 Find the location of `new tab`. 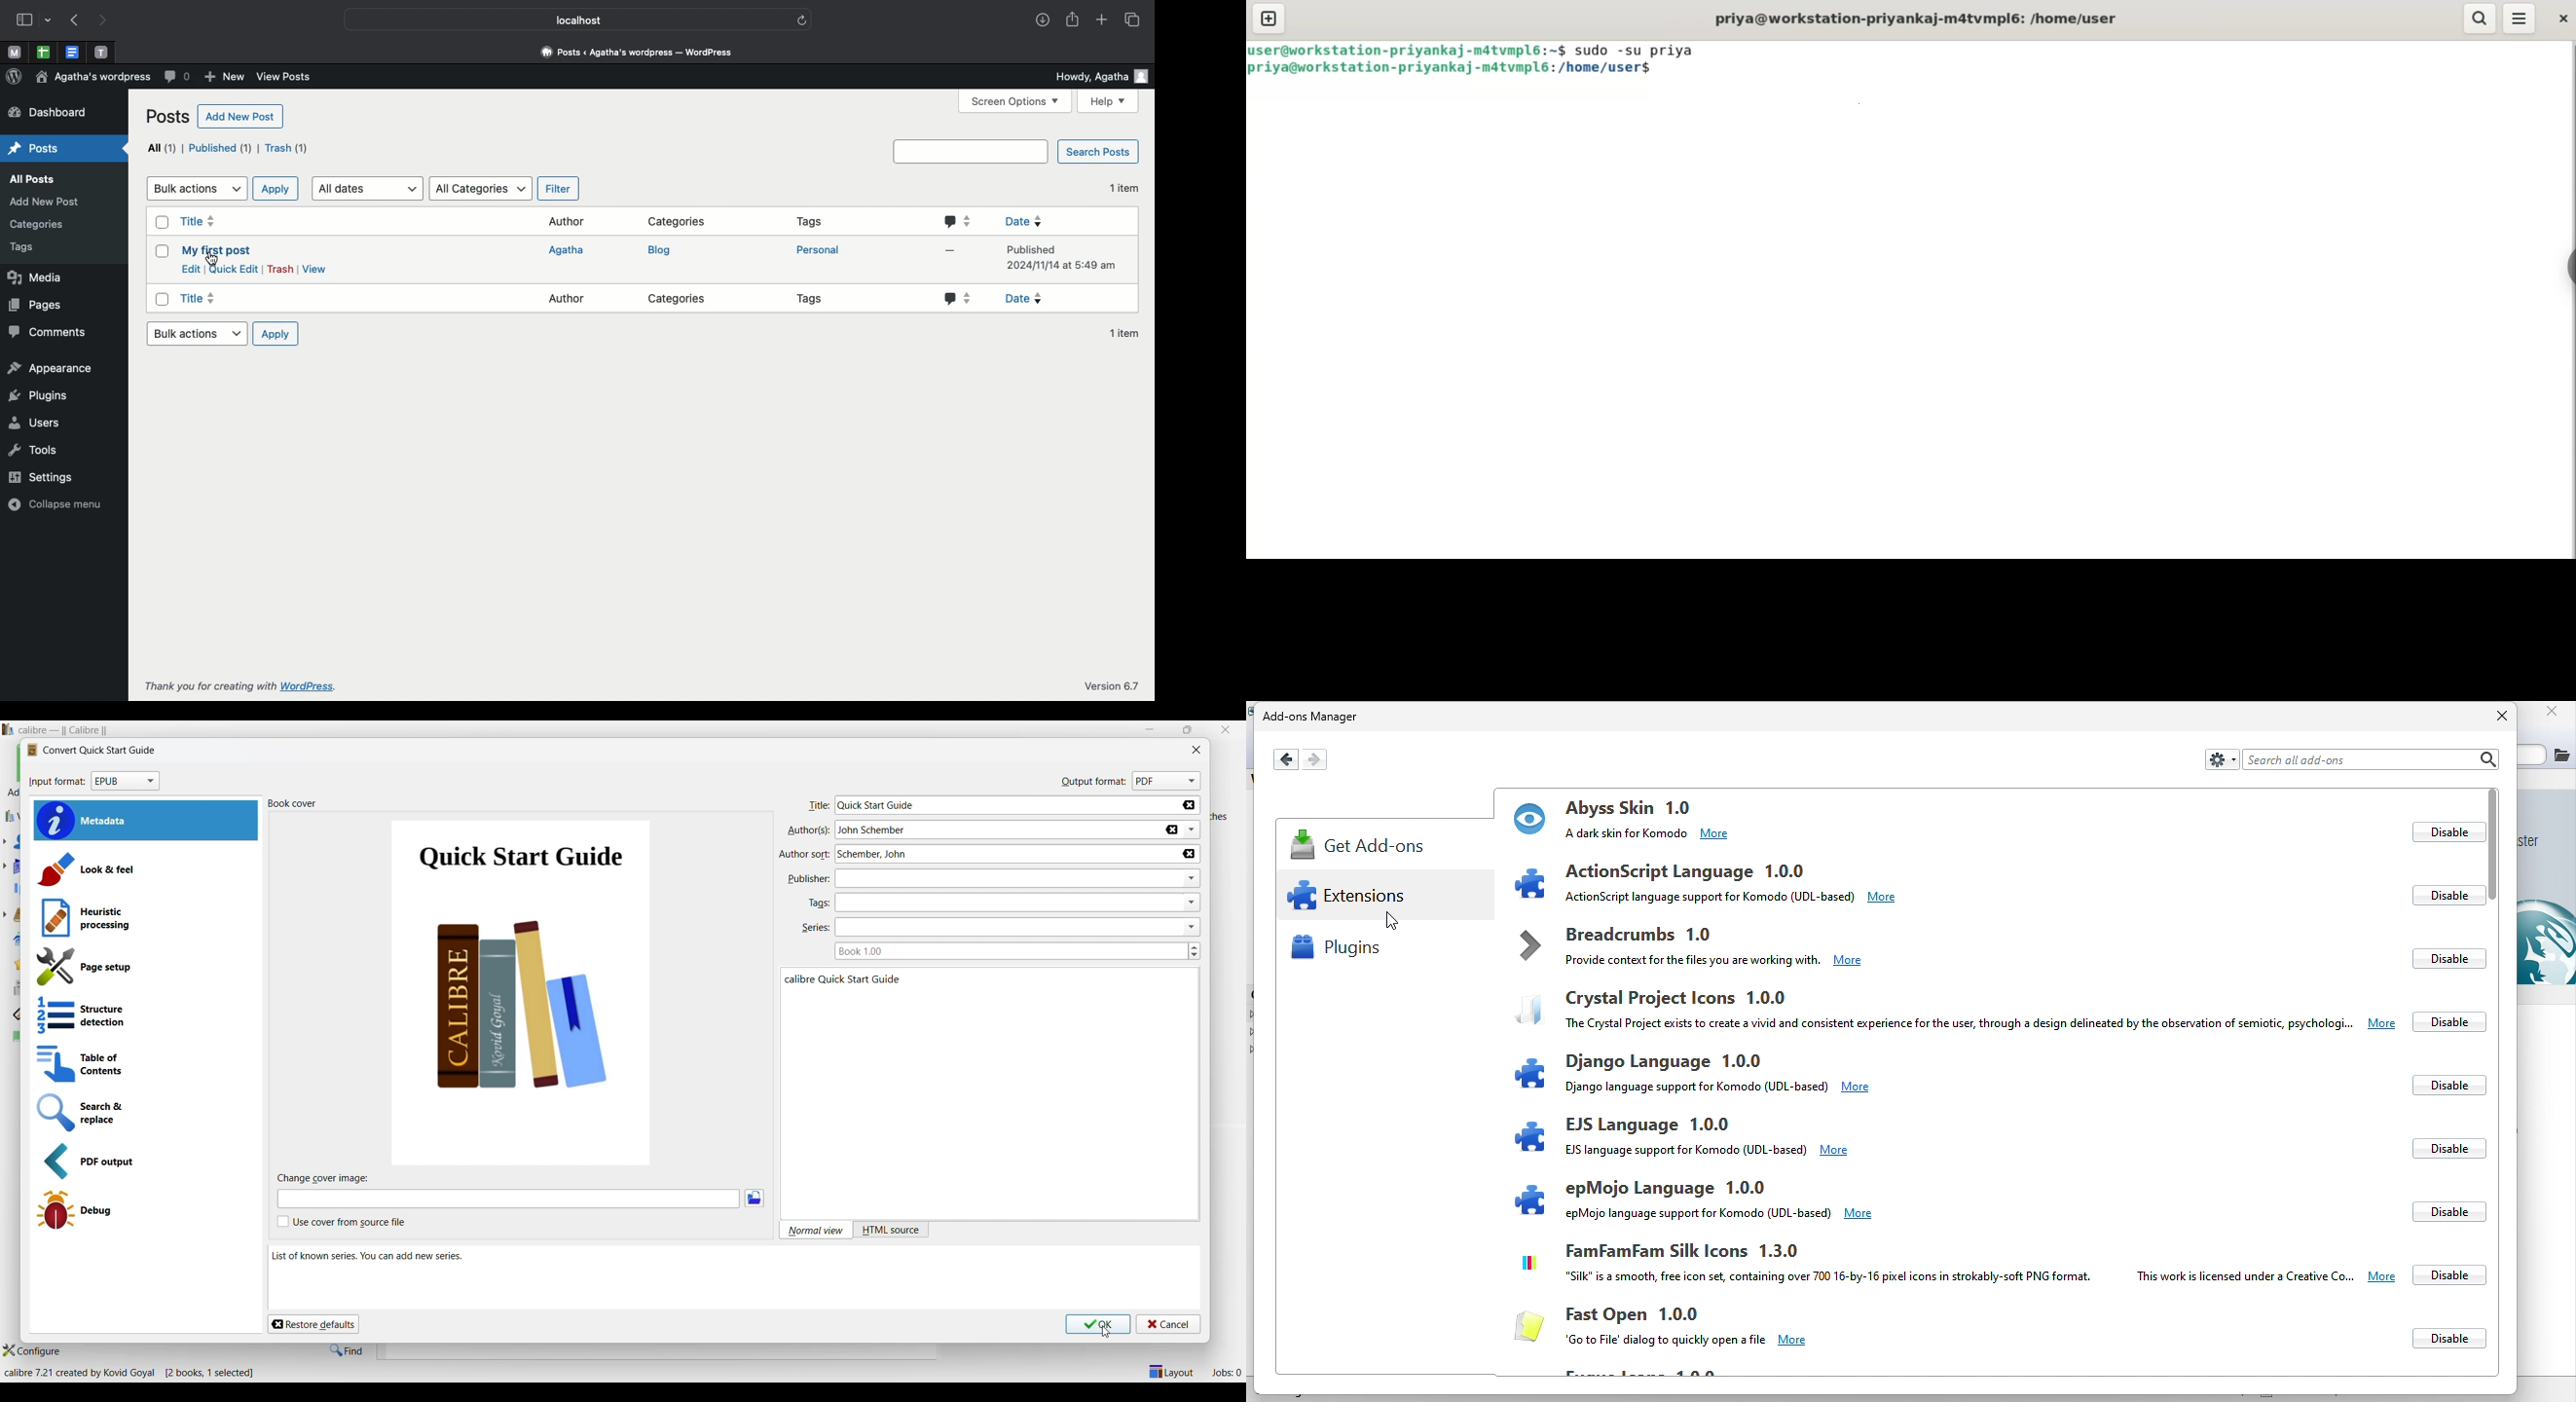

new tab is located at coordinates (1268, 18).